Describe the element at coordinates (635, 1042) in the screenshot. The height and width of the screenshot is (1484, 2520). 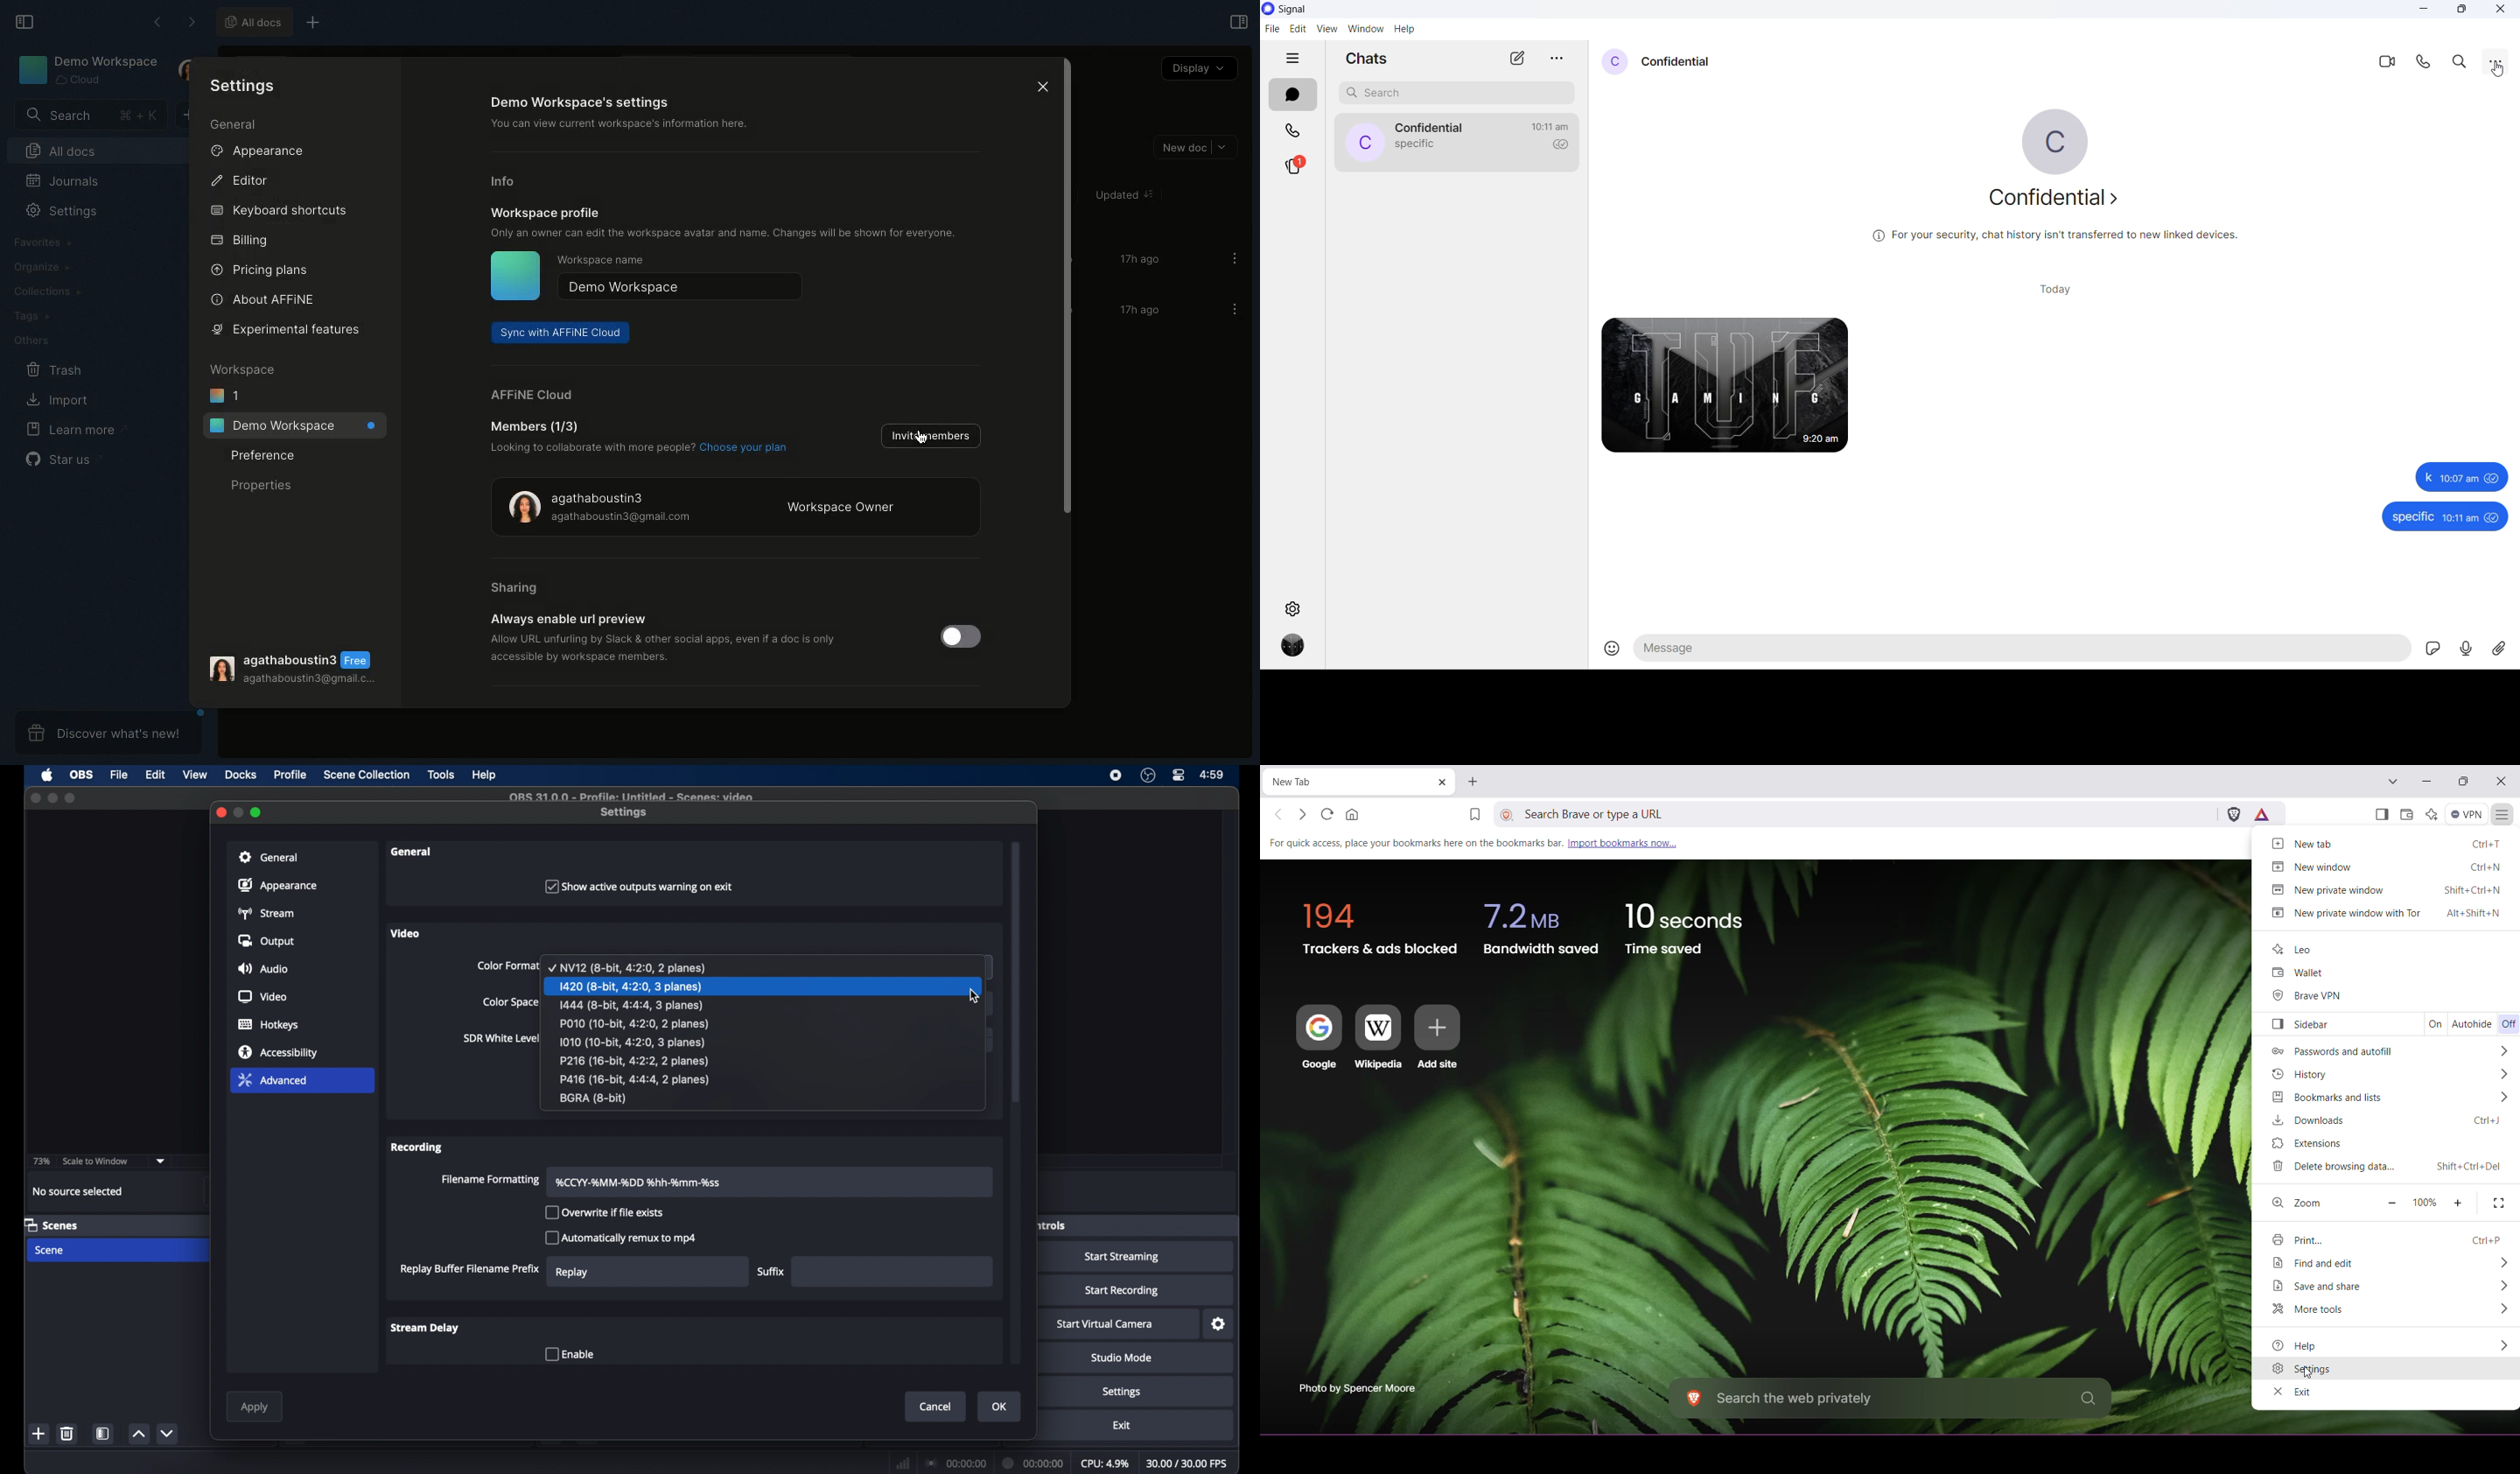
I see `I010 (10-bit, 4:2:0, 3 planes)` at that location.